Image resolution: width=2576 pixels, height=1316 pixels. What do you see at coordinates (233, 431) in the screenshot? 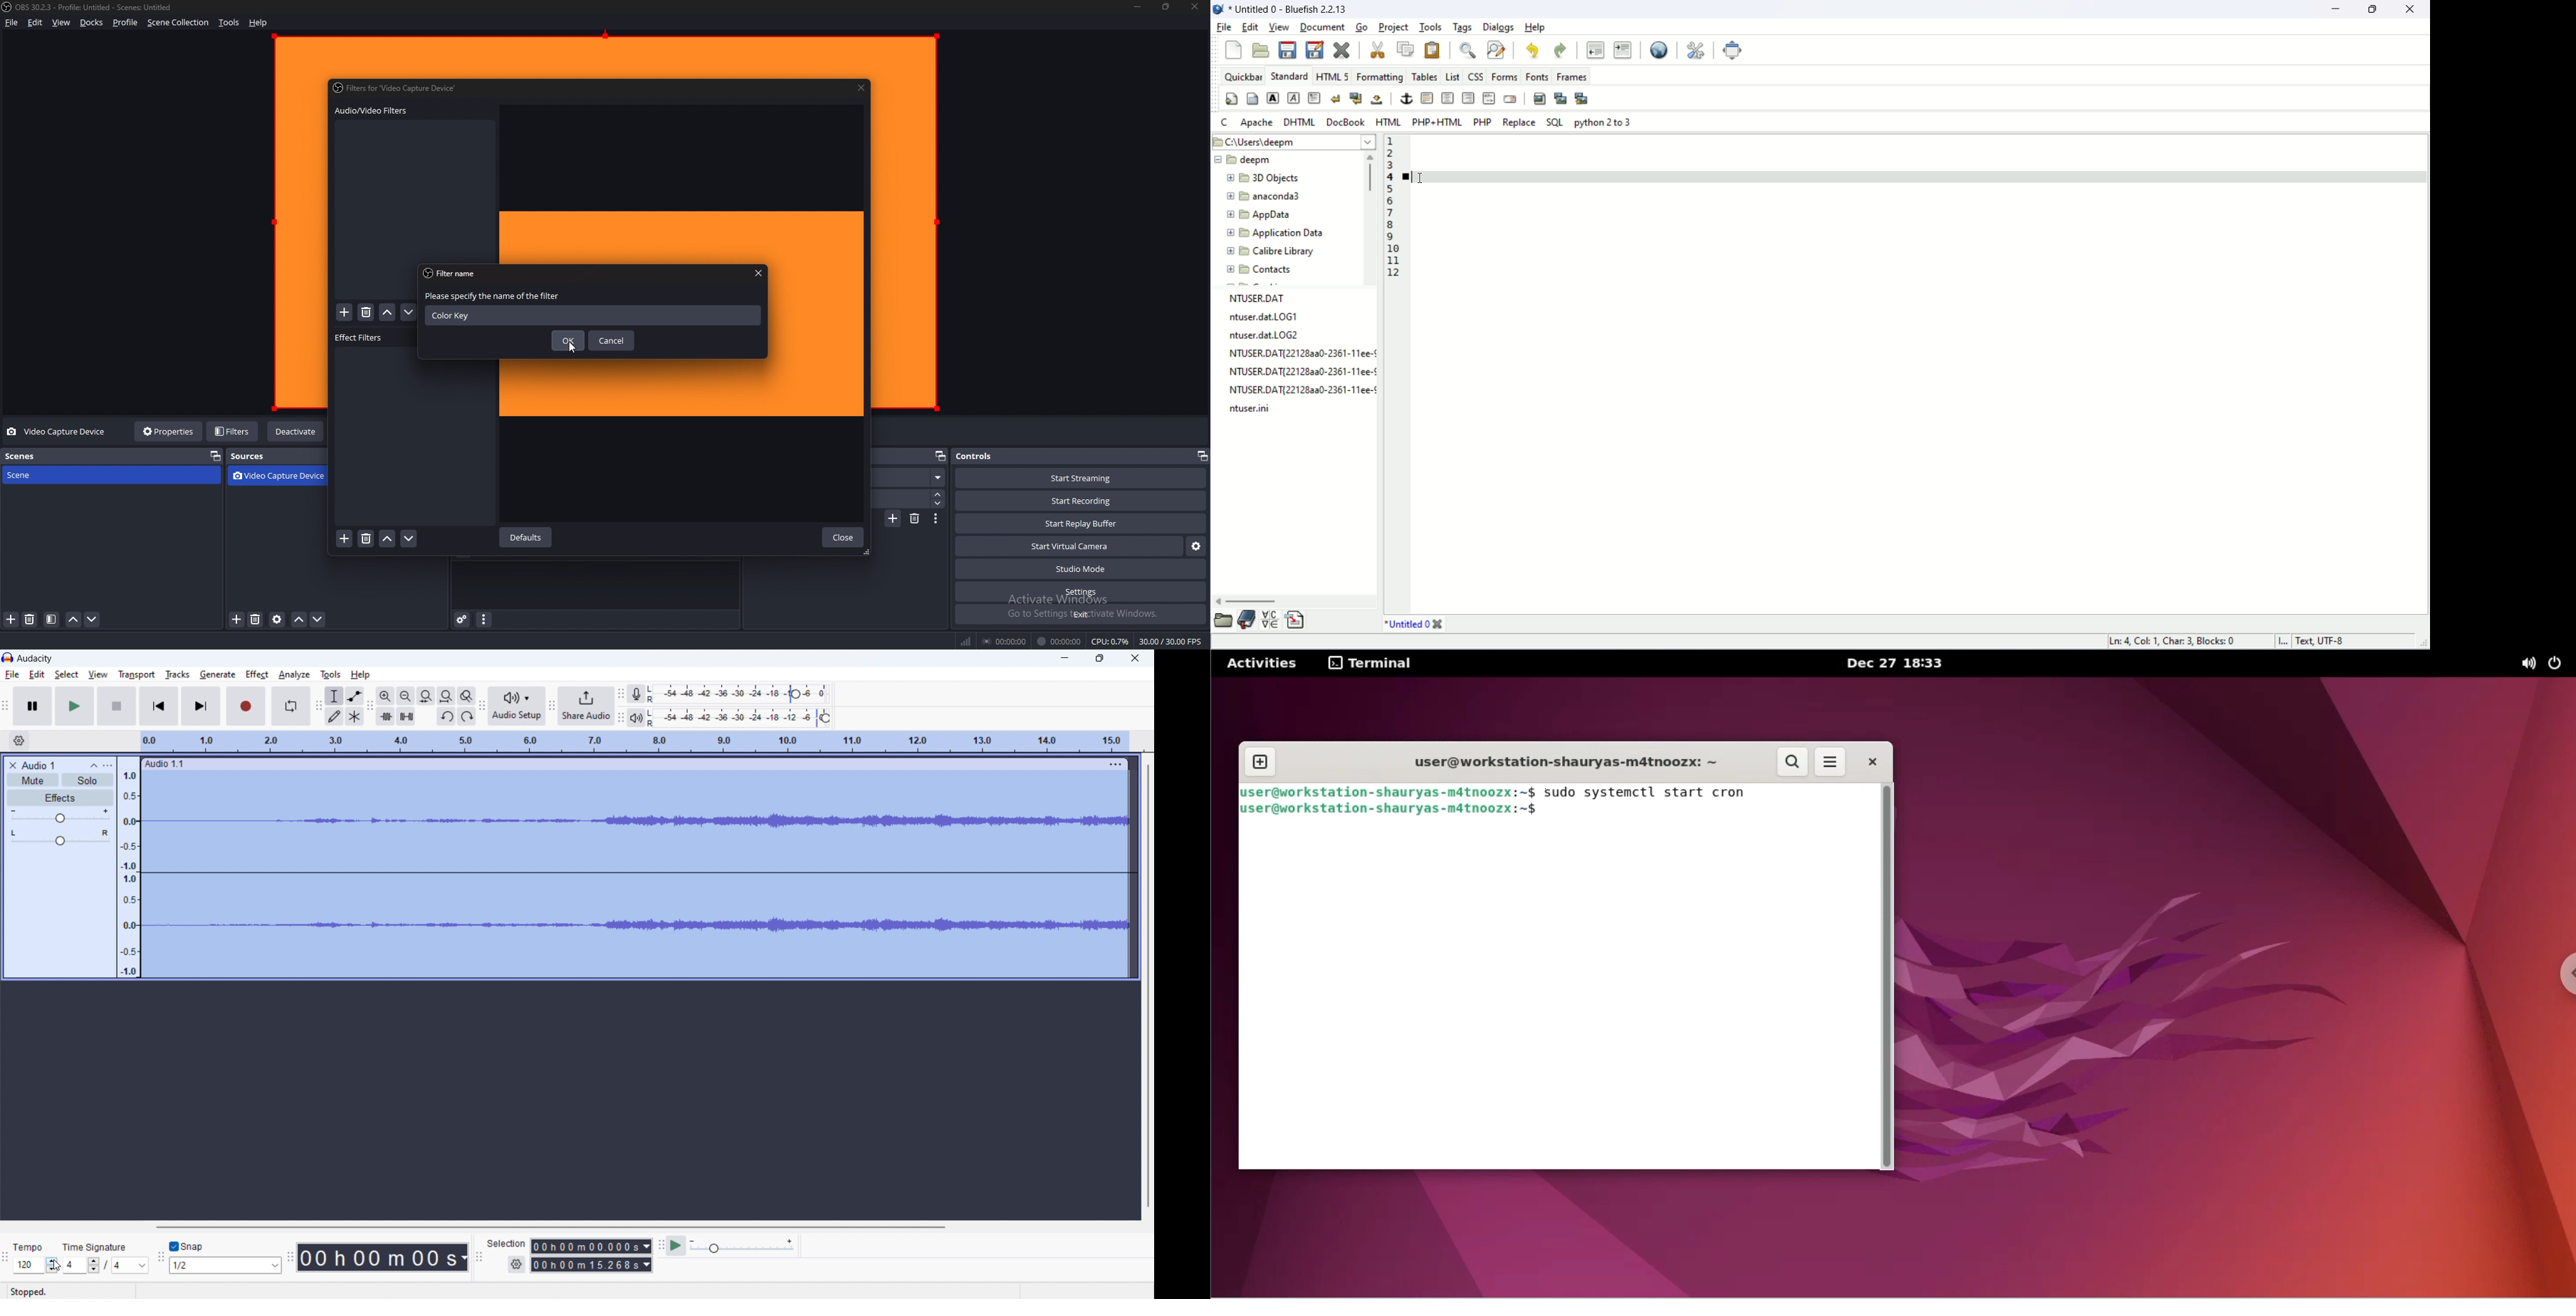
I see `filters` at bounding box center [233, 431].